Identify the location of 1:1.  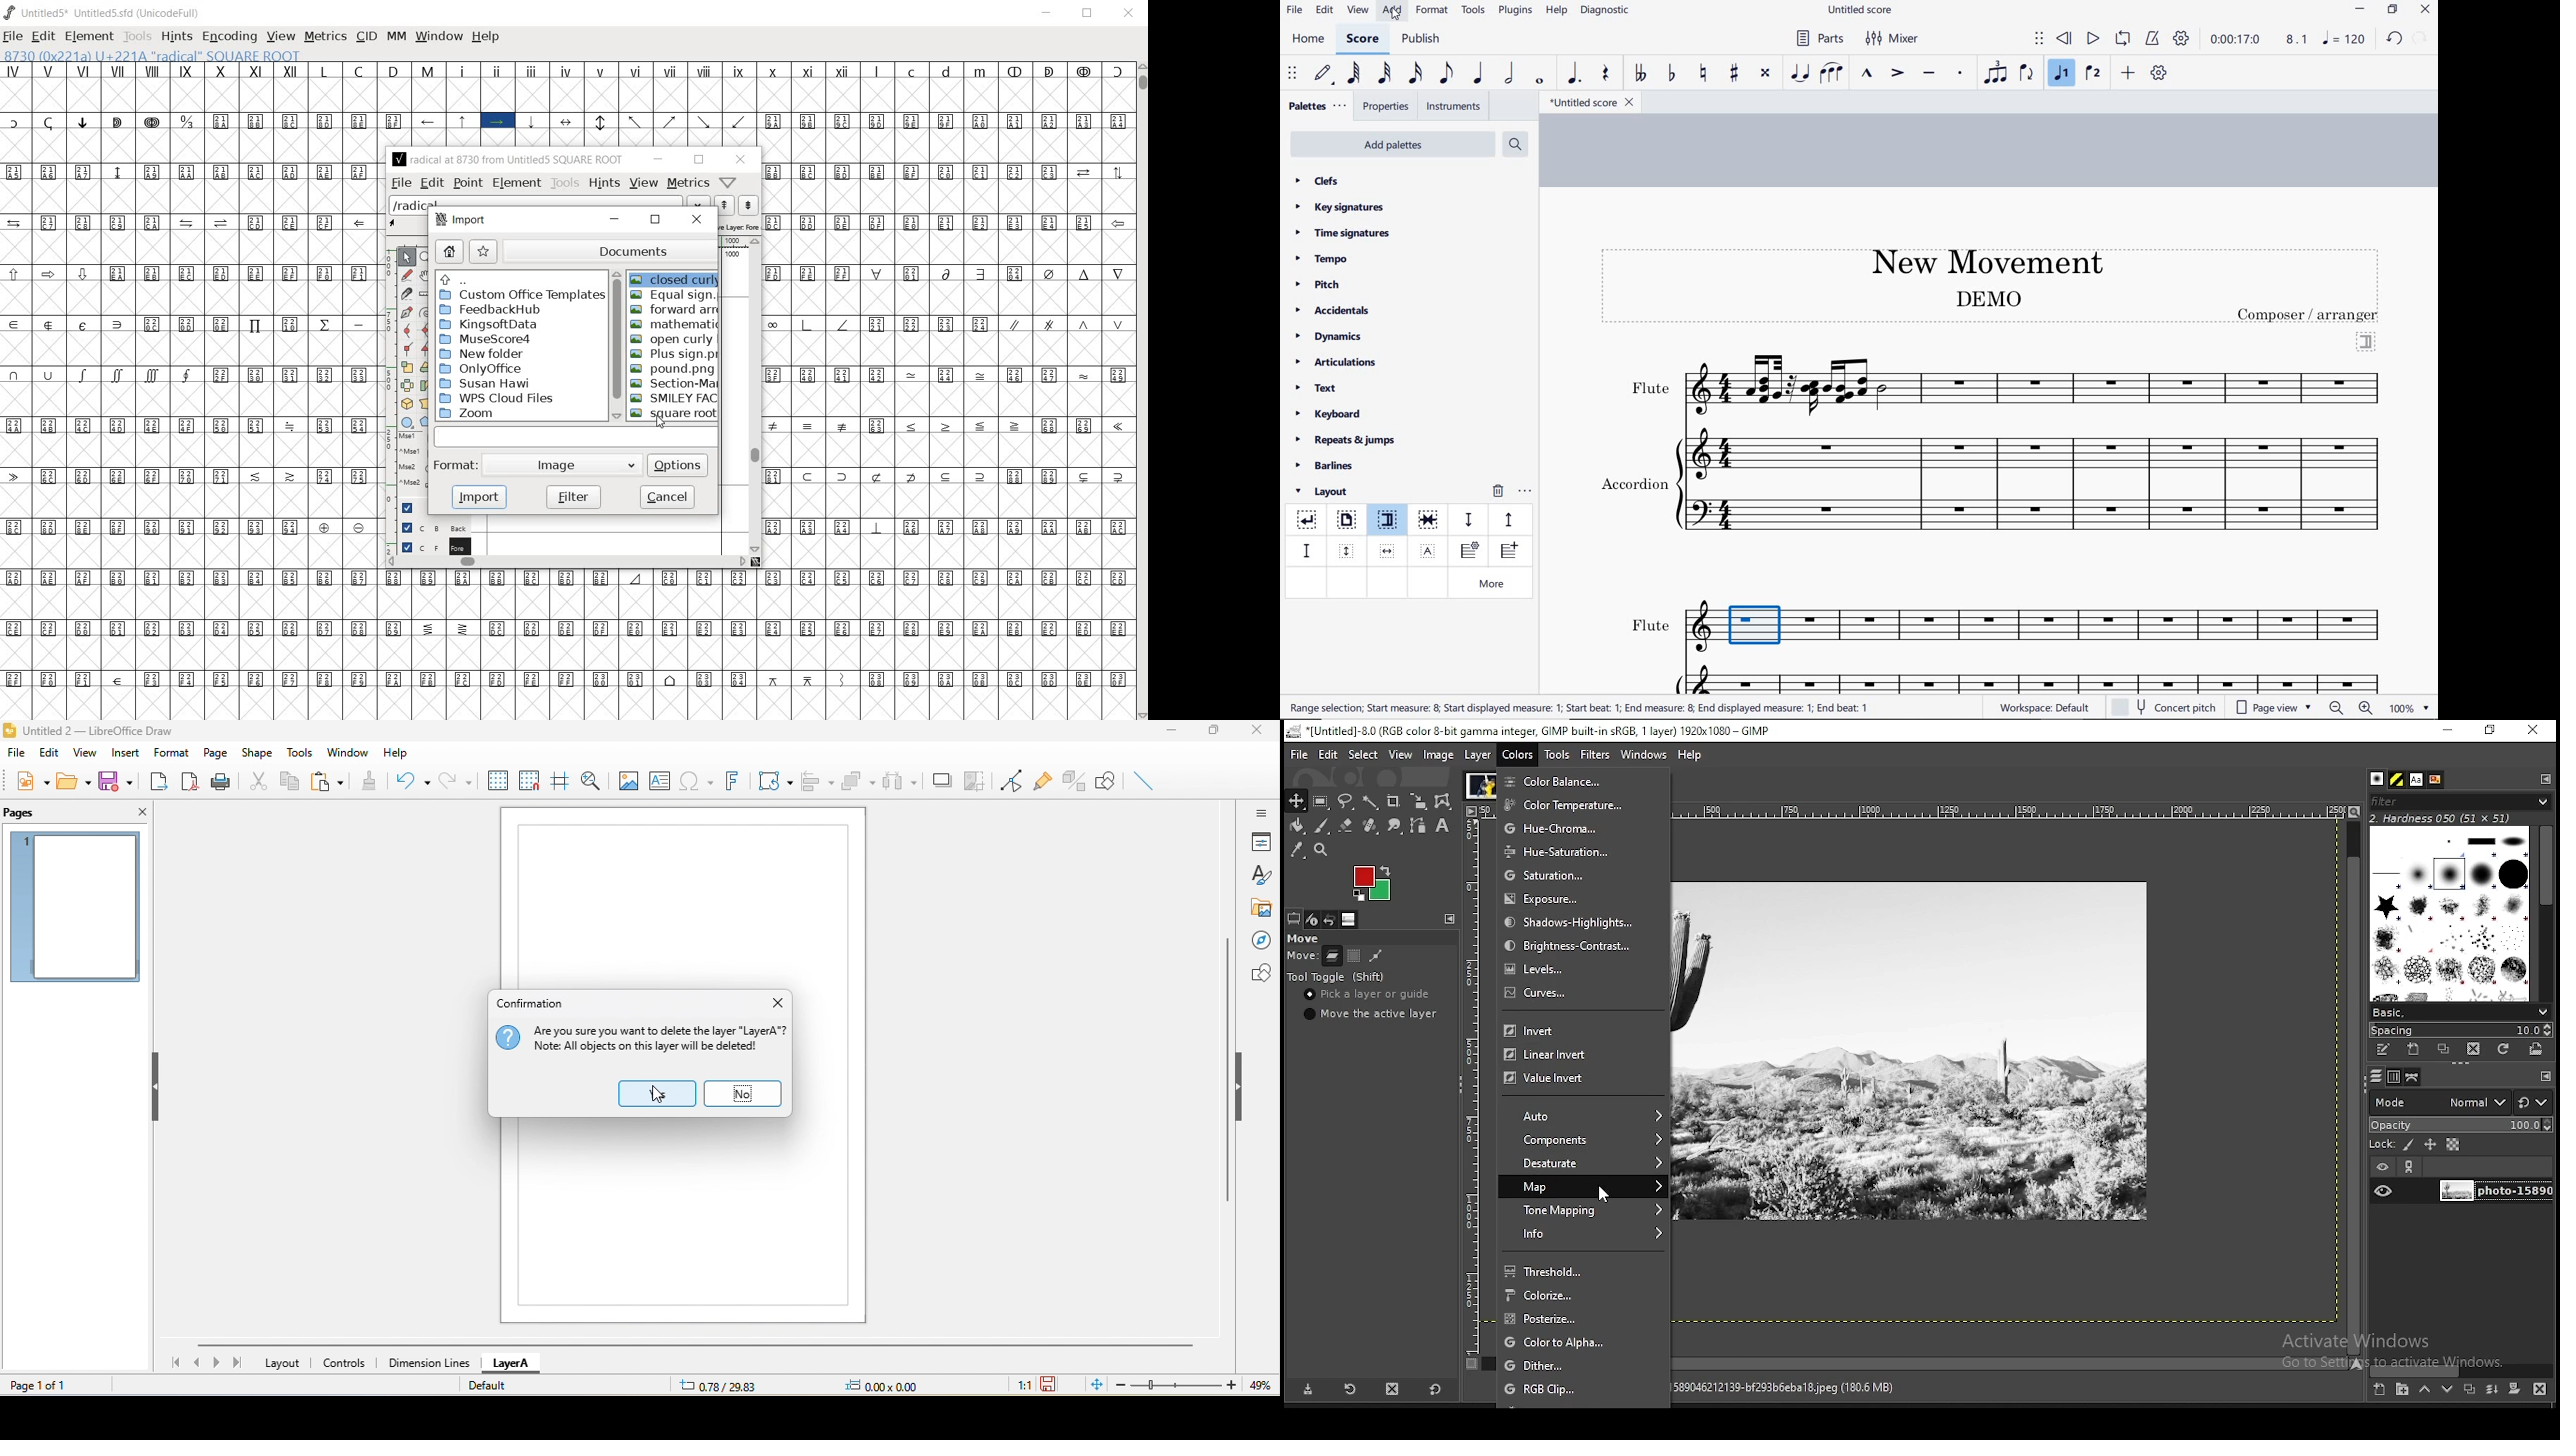
(1015, 1386).